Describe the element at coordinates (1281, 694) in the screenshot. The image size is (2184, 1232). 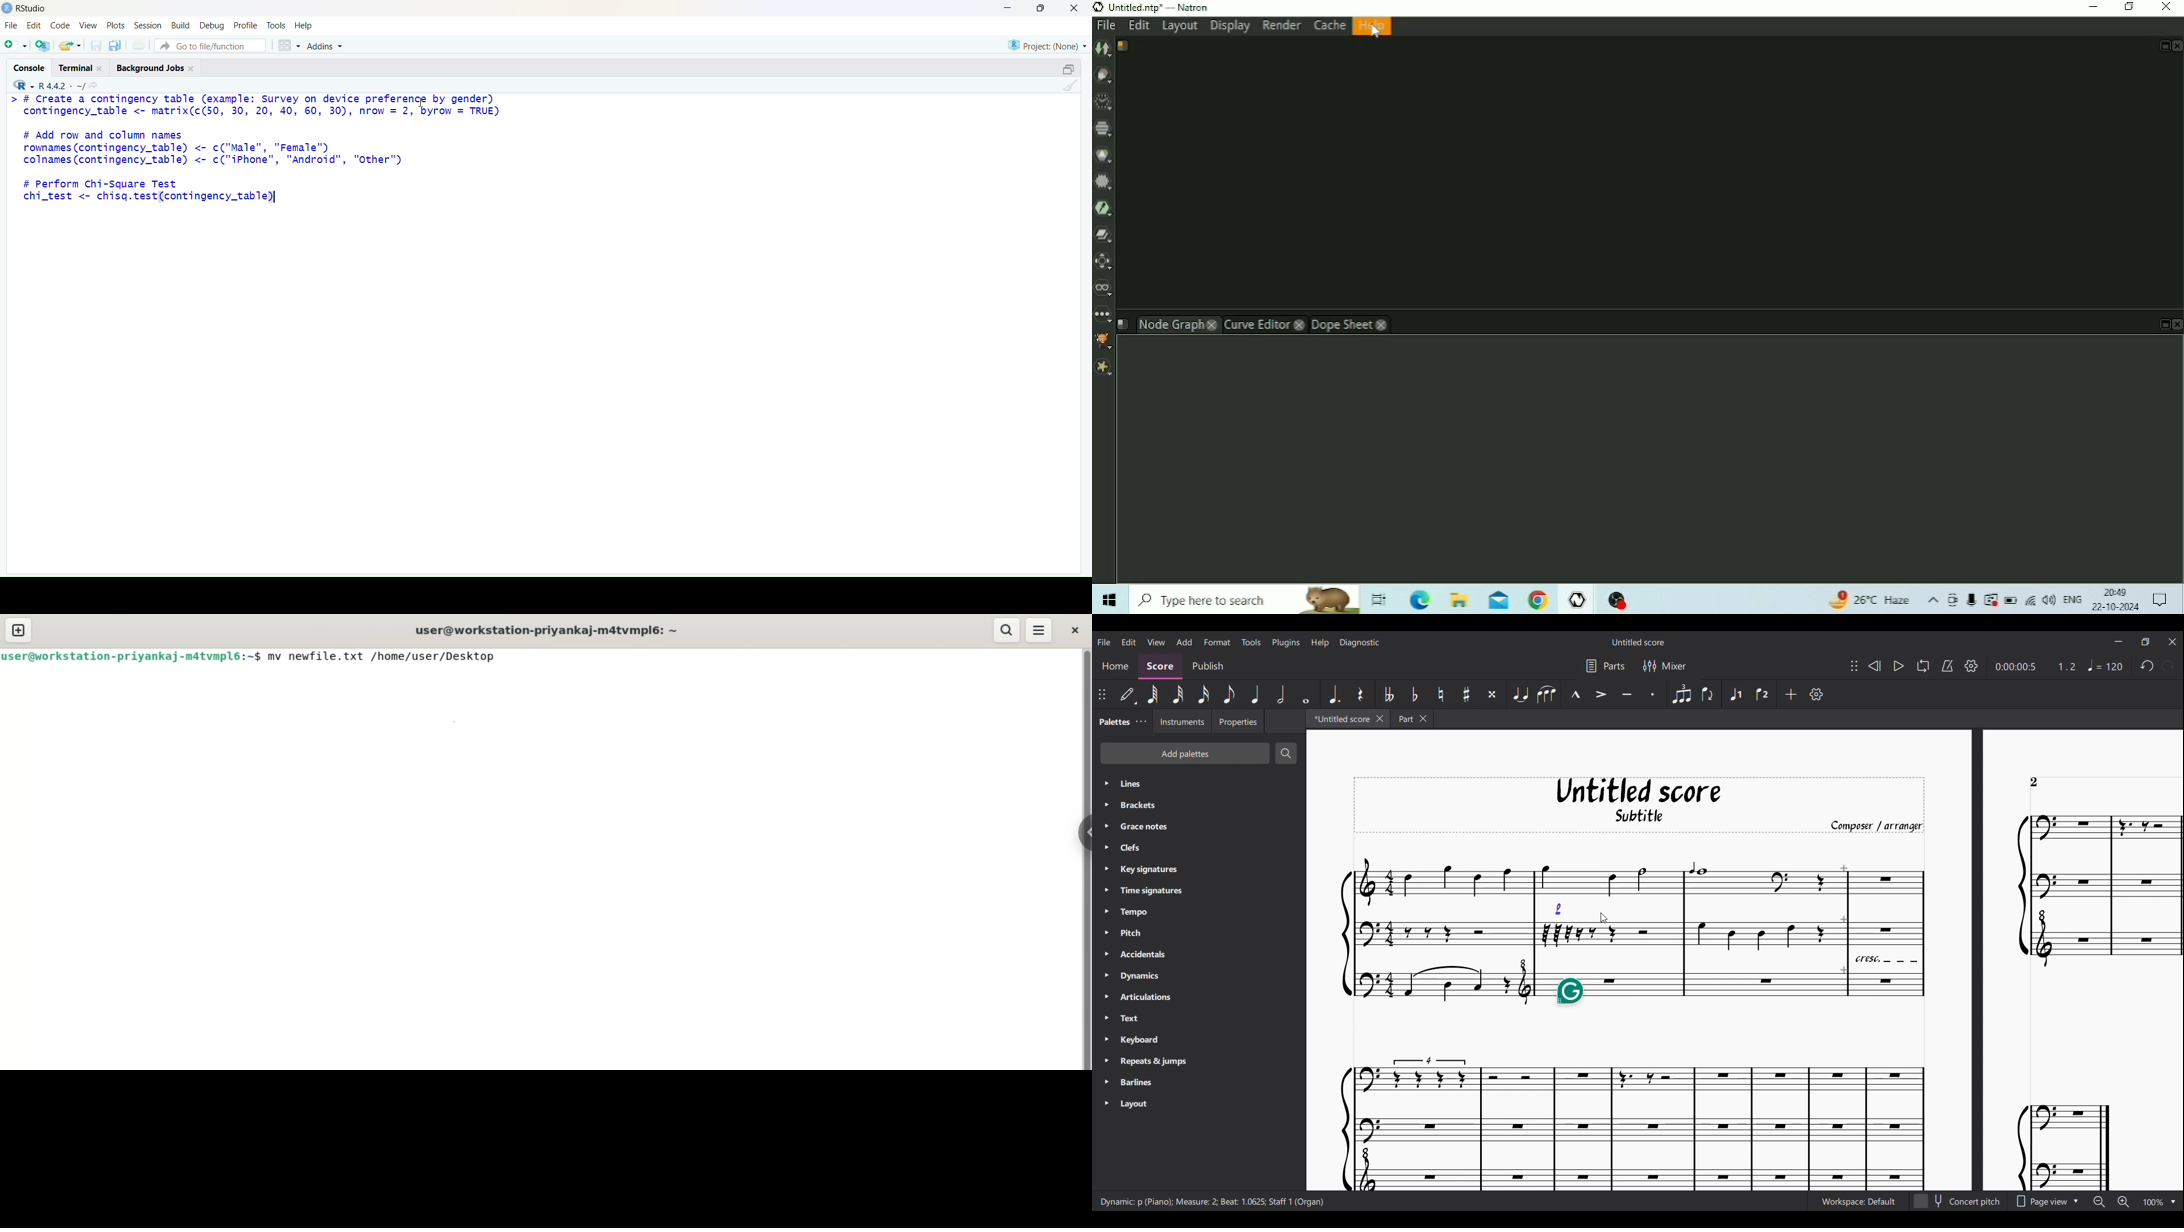
I see `Half note` at that location.